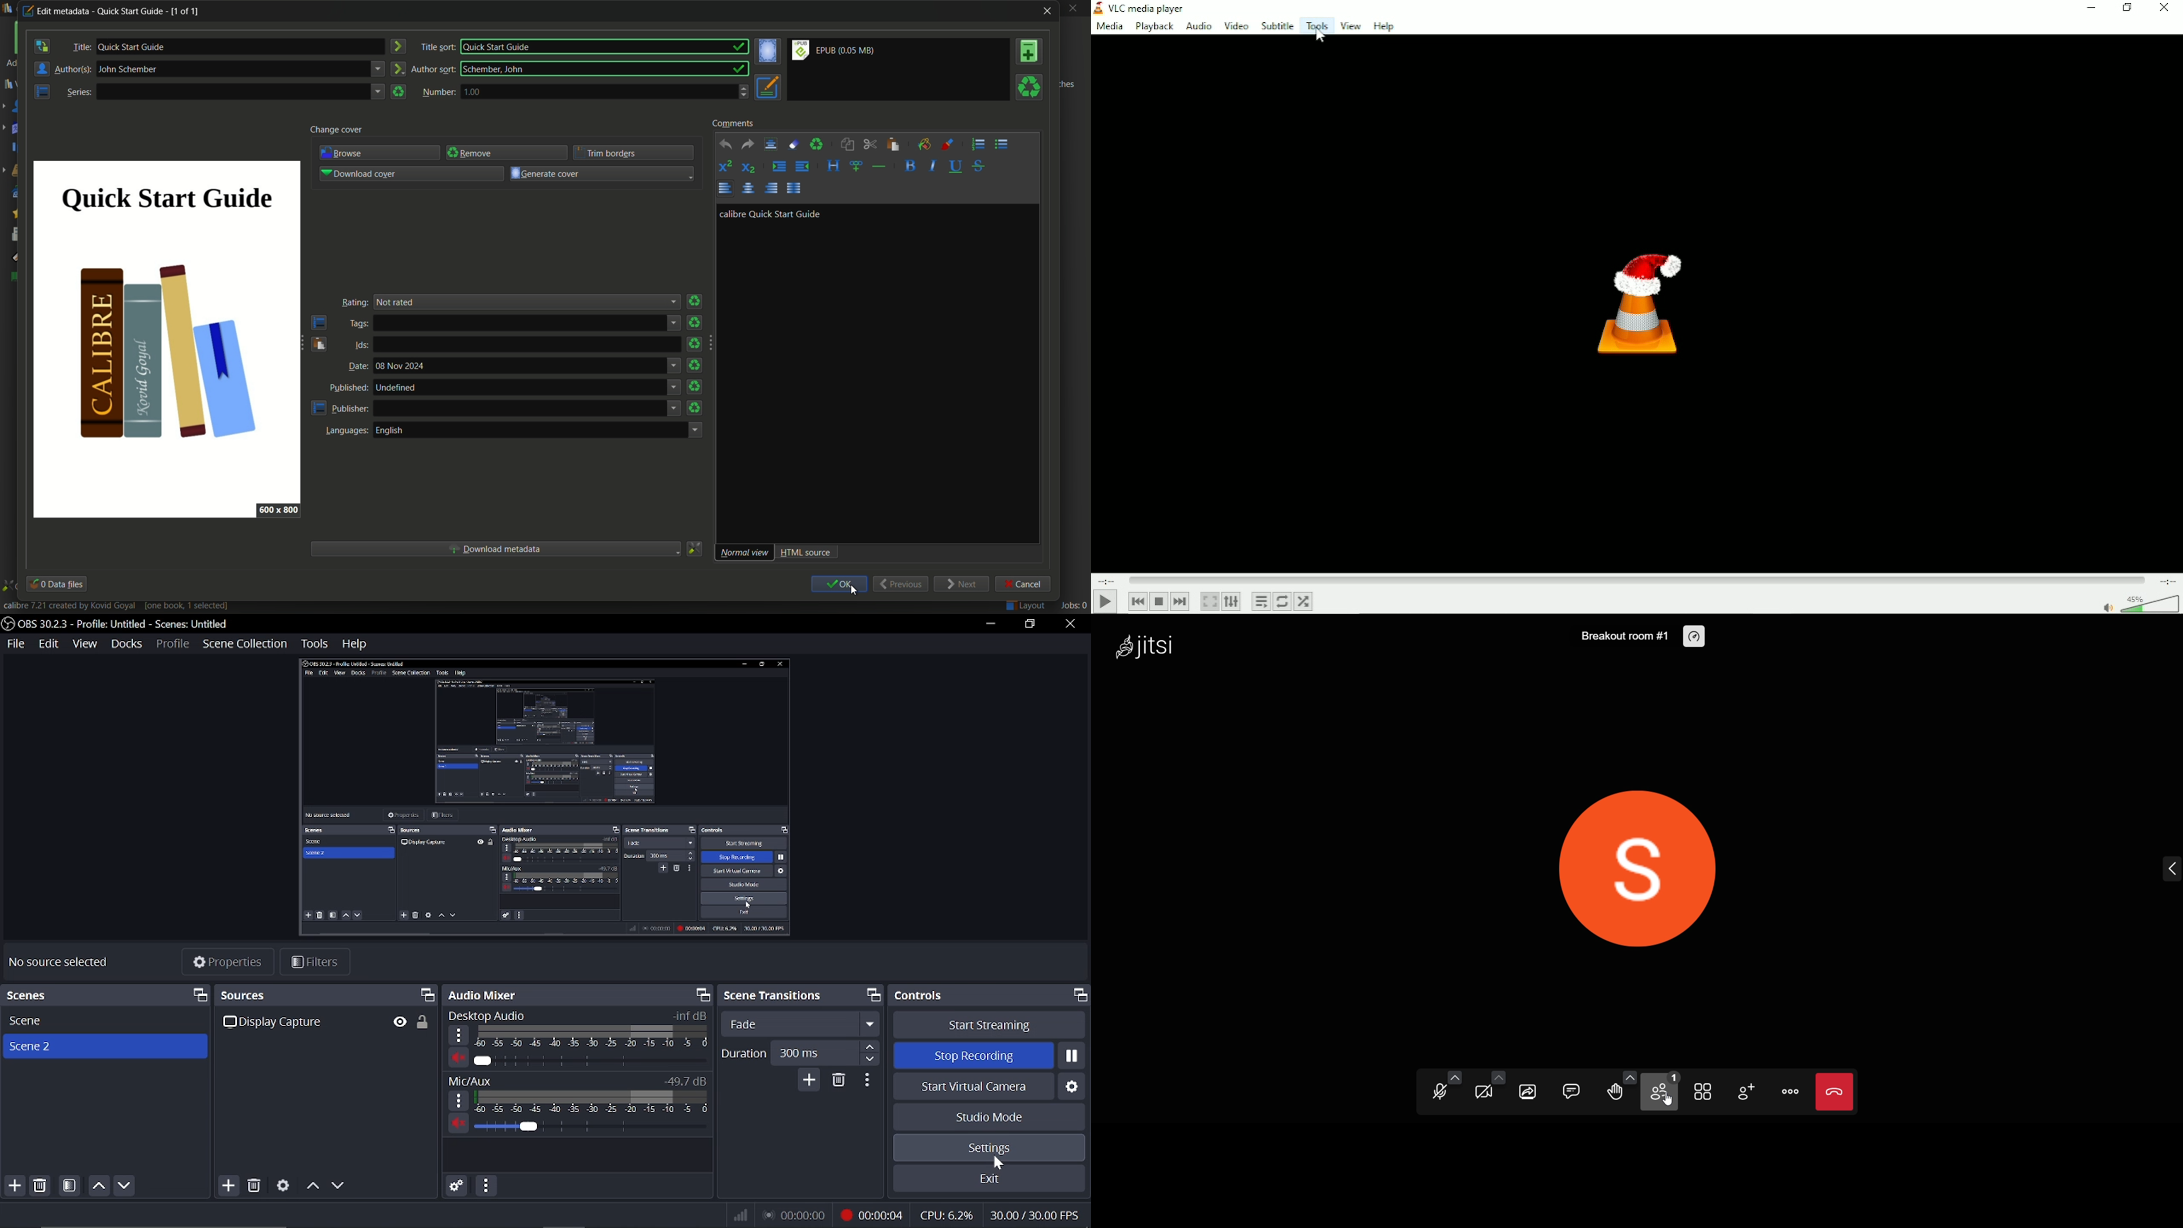  Describe the element at coordinates (227, 964) in the screenshot. I see `properties` at that location.